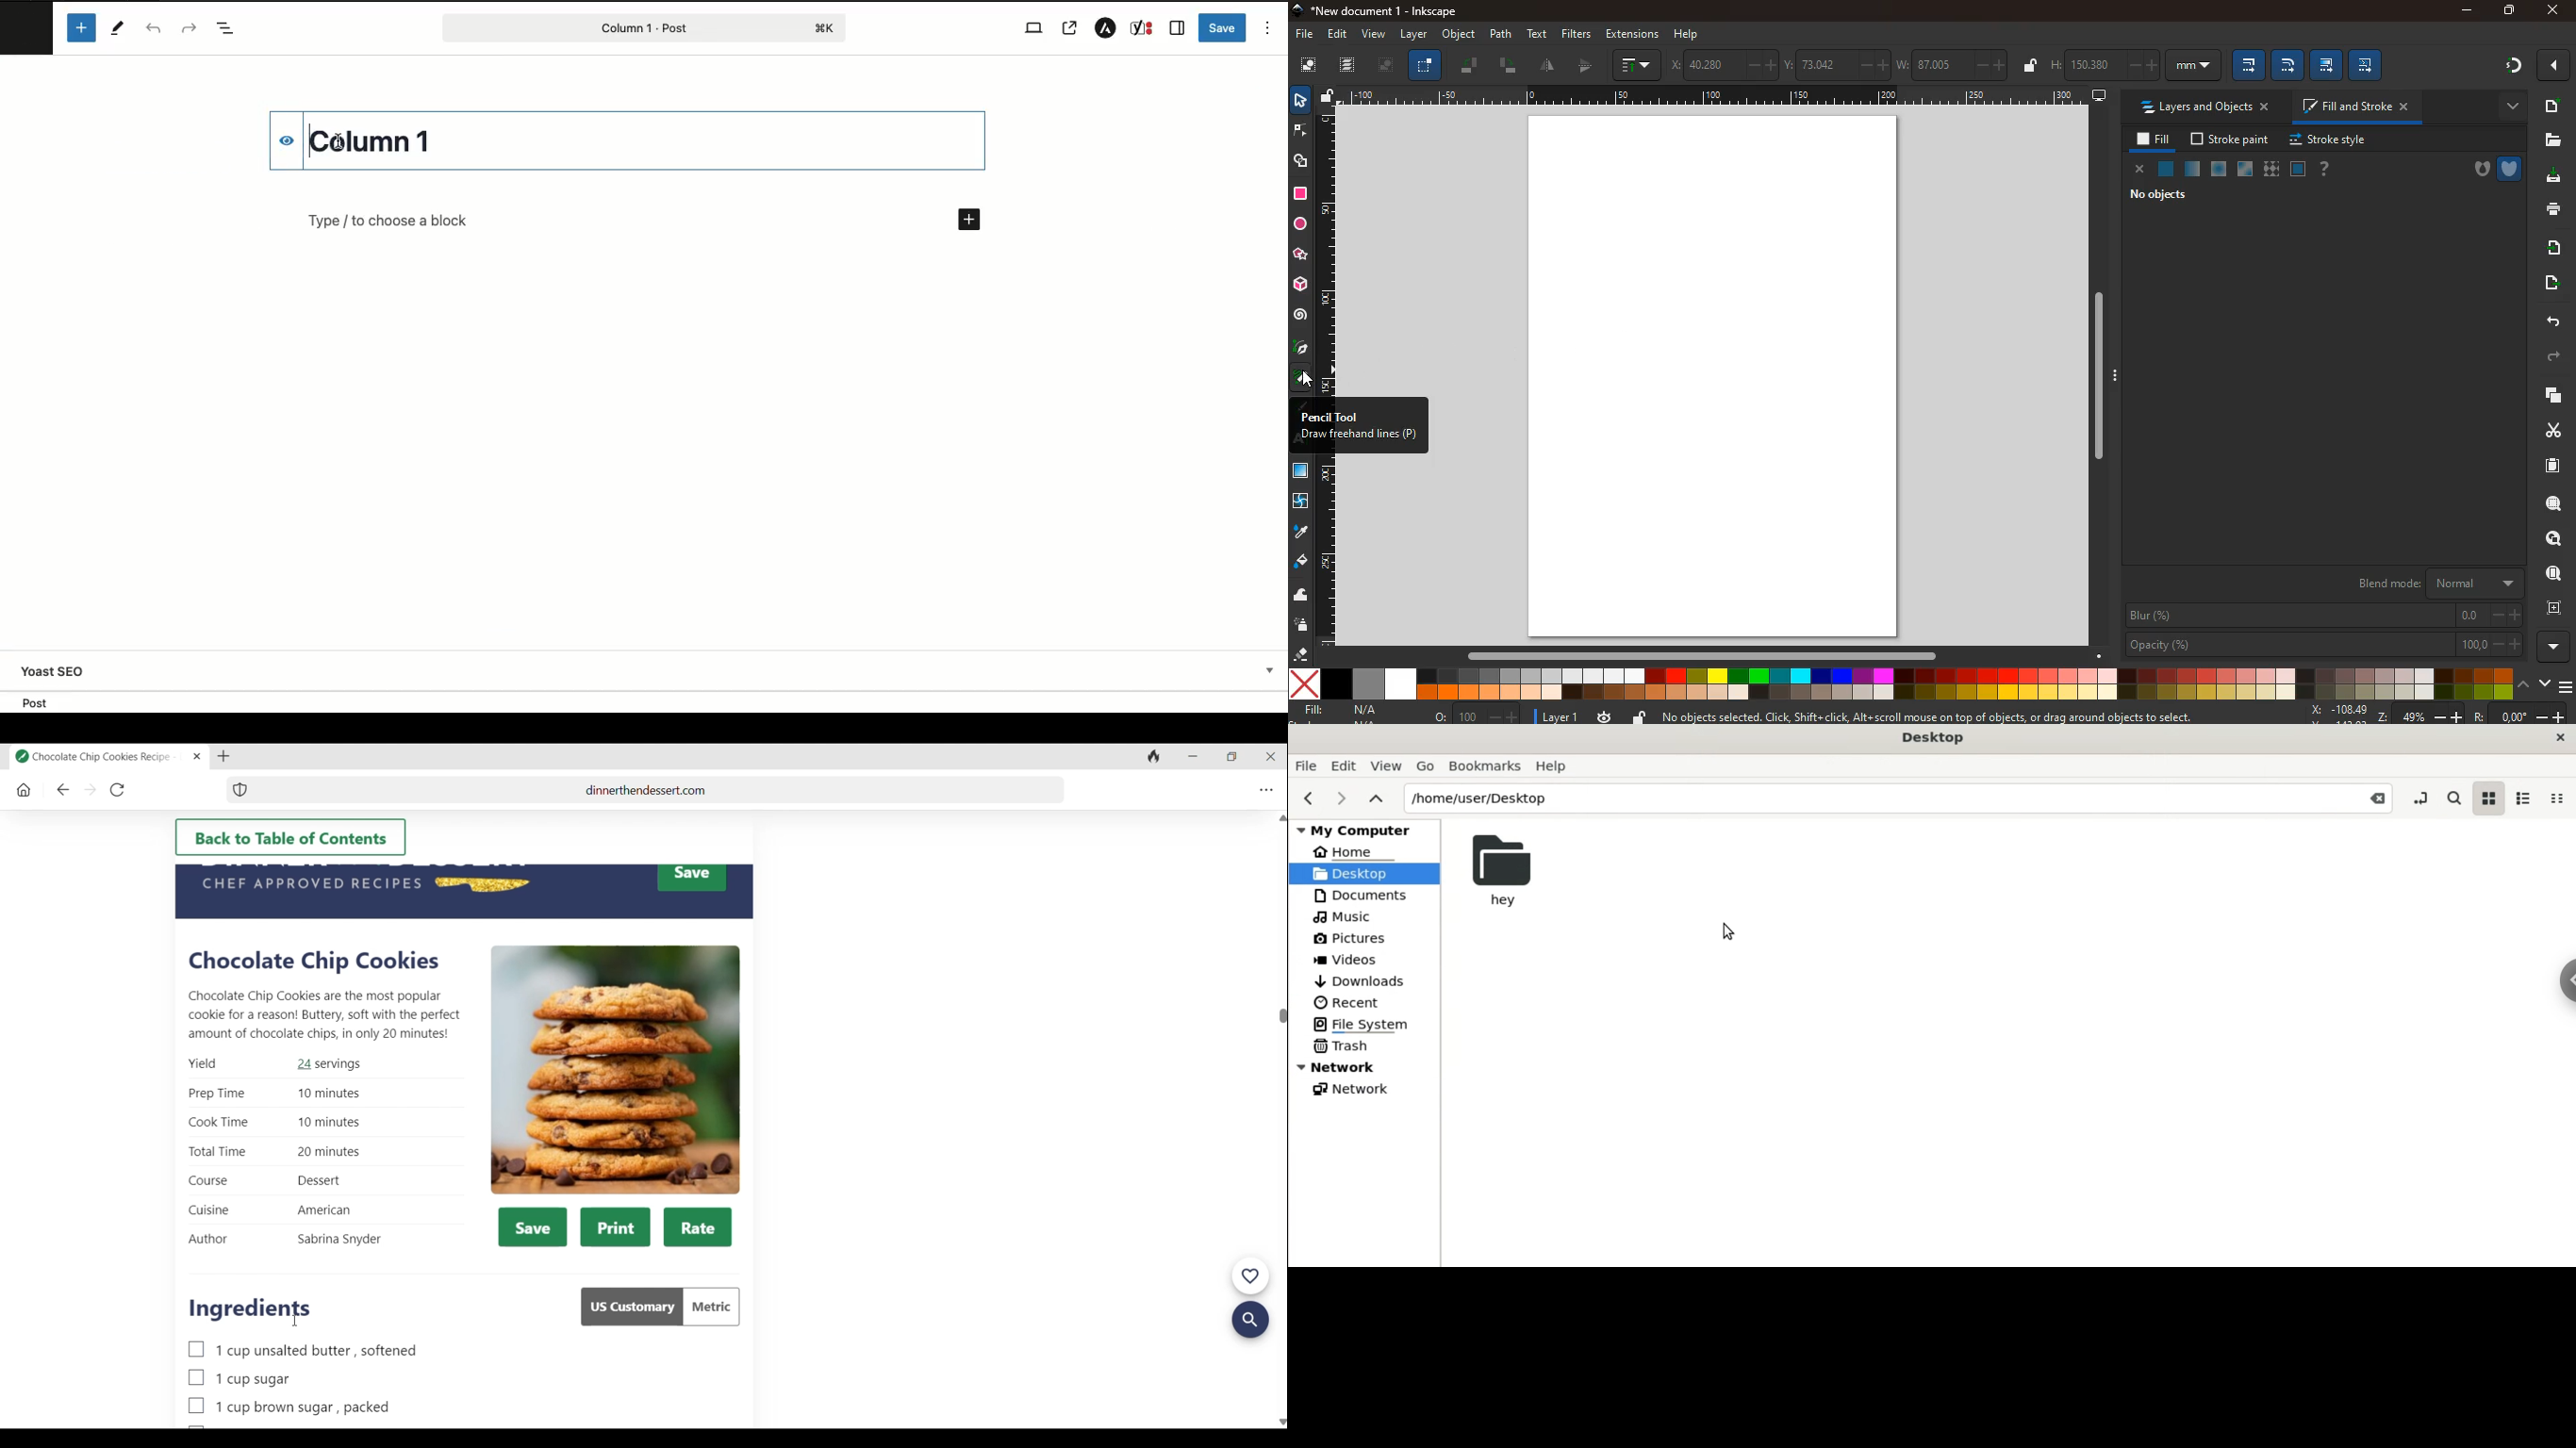 The height and width of the screenshot is (1456, 2576). Describe the element at coordinates (2193, 170) in the screenshot. I see `opacity` at that location.